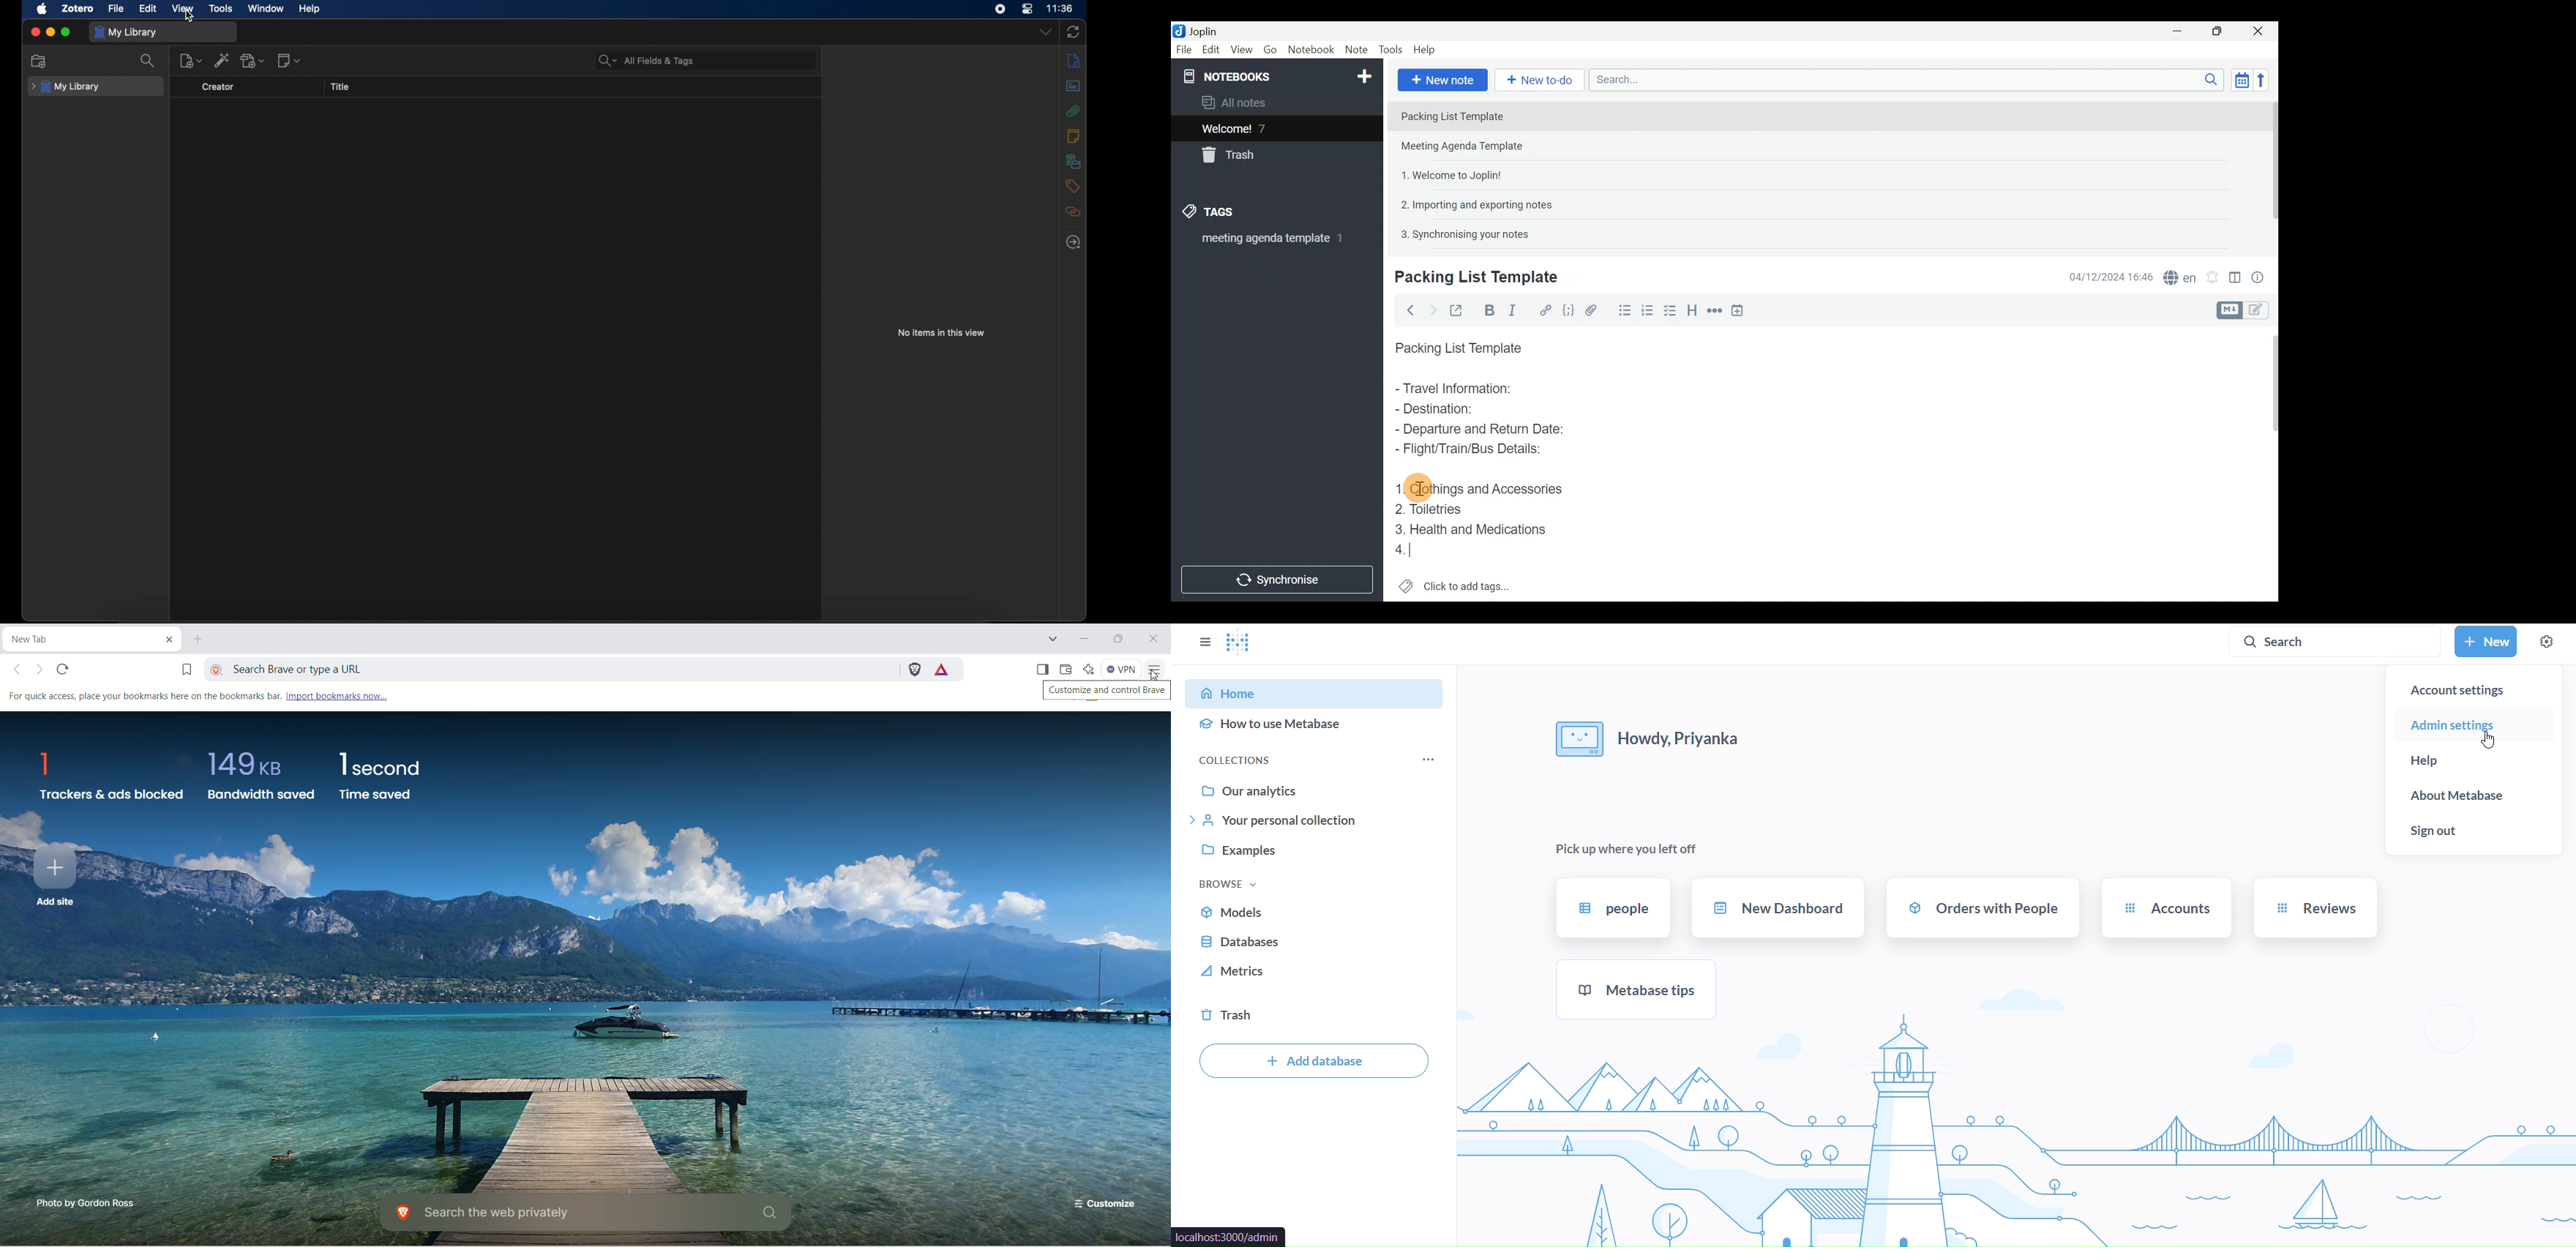  Describe the element at coordinates (1074, 162) in the screenshot. I see `libraries` at that location.